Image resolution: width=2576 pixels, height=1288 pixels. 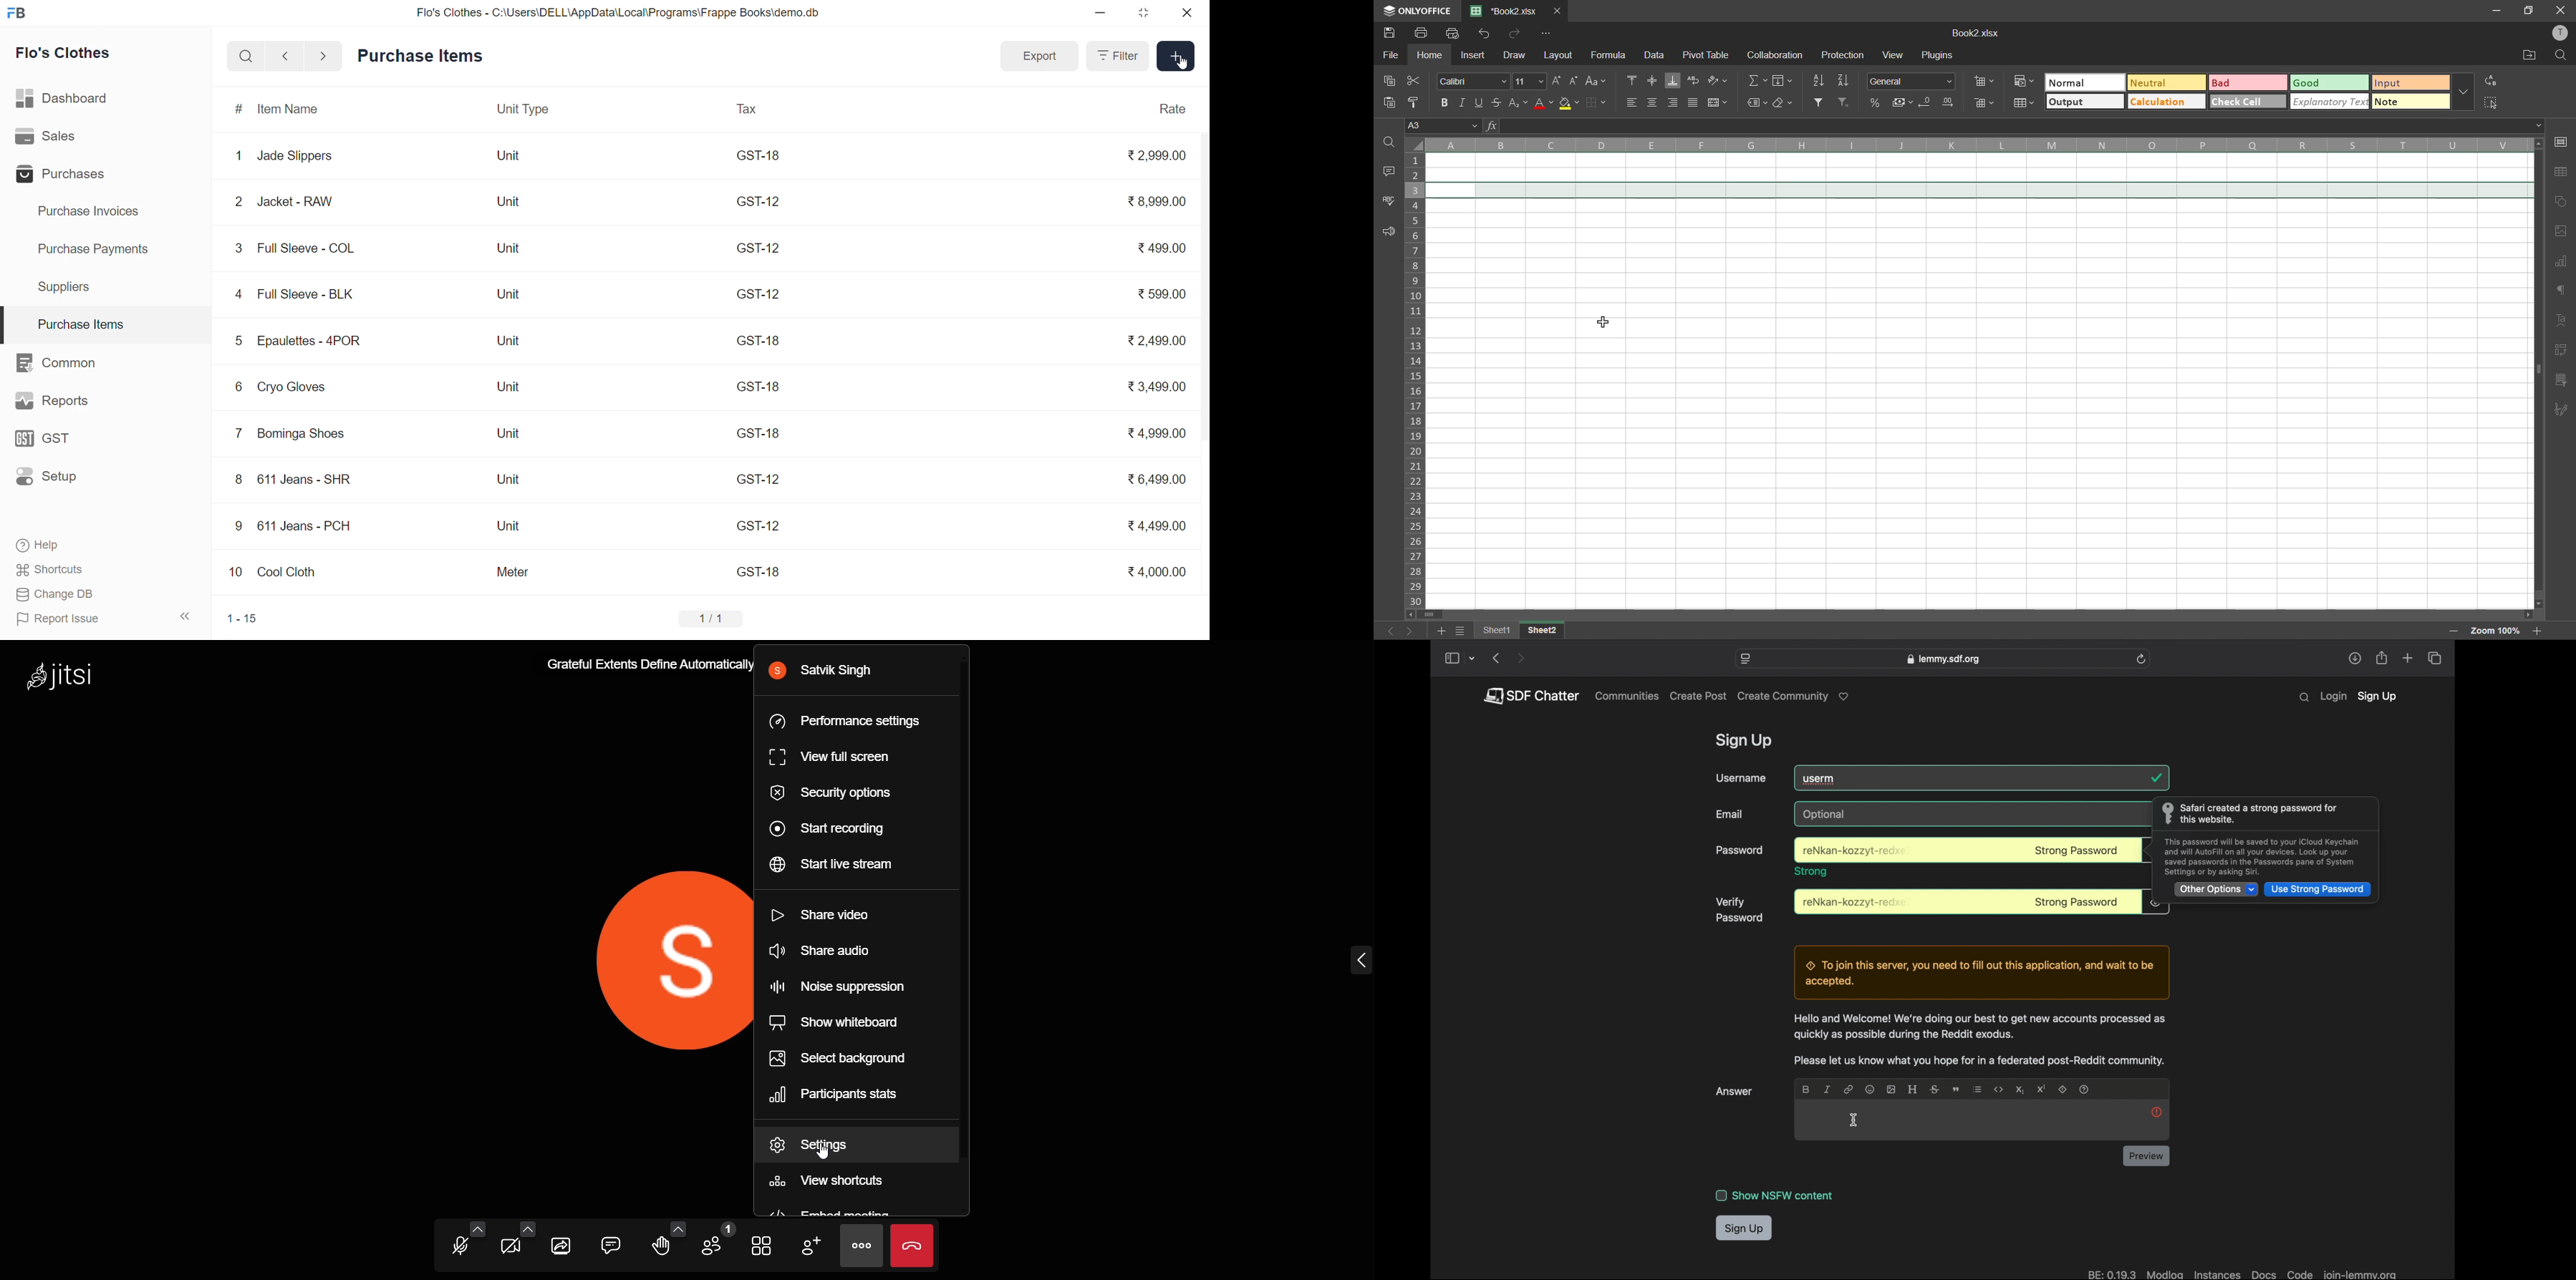 I want to click on cut, so click(x=1416, y=79).